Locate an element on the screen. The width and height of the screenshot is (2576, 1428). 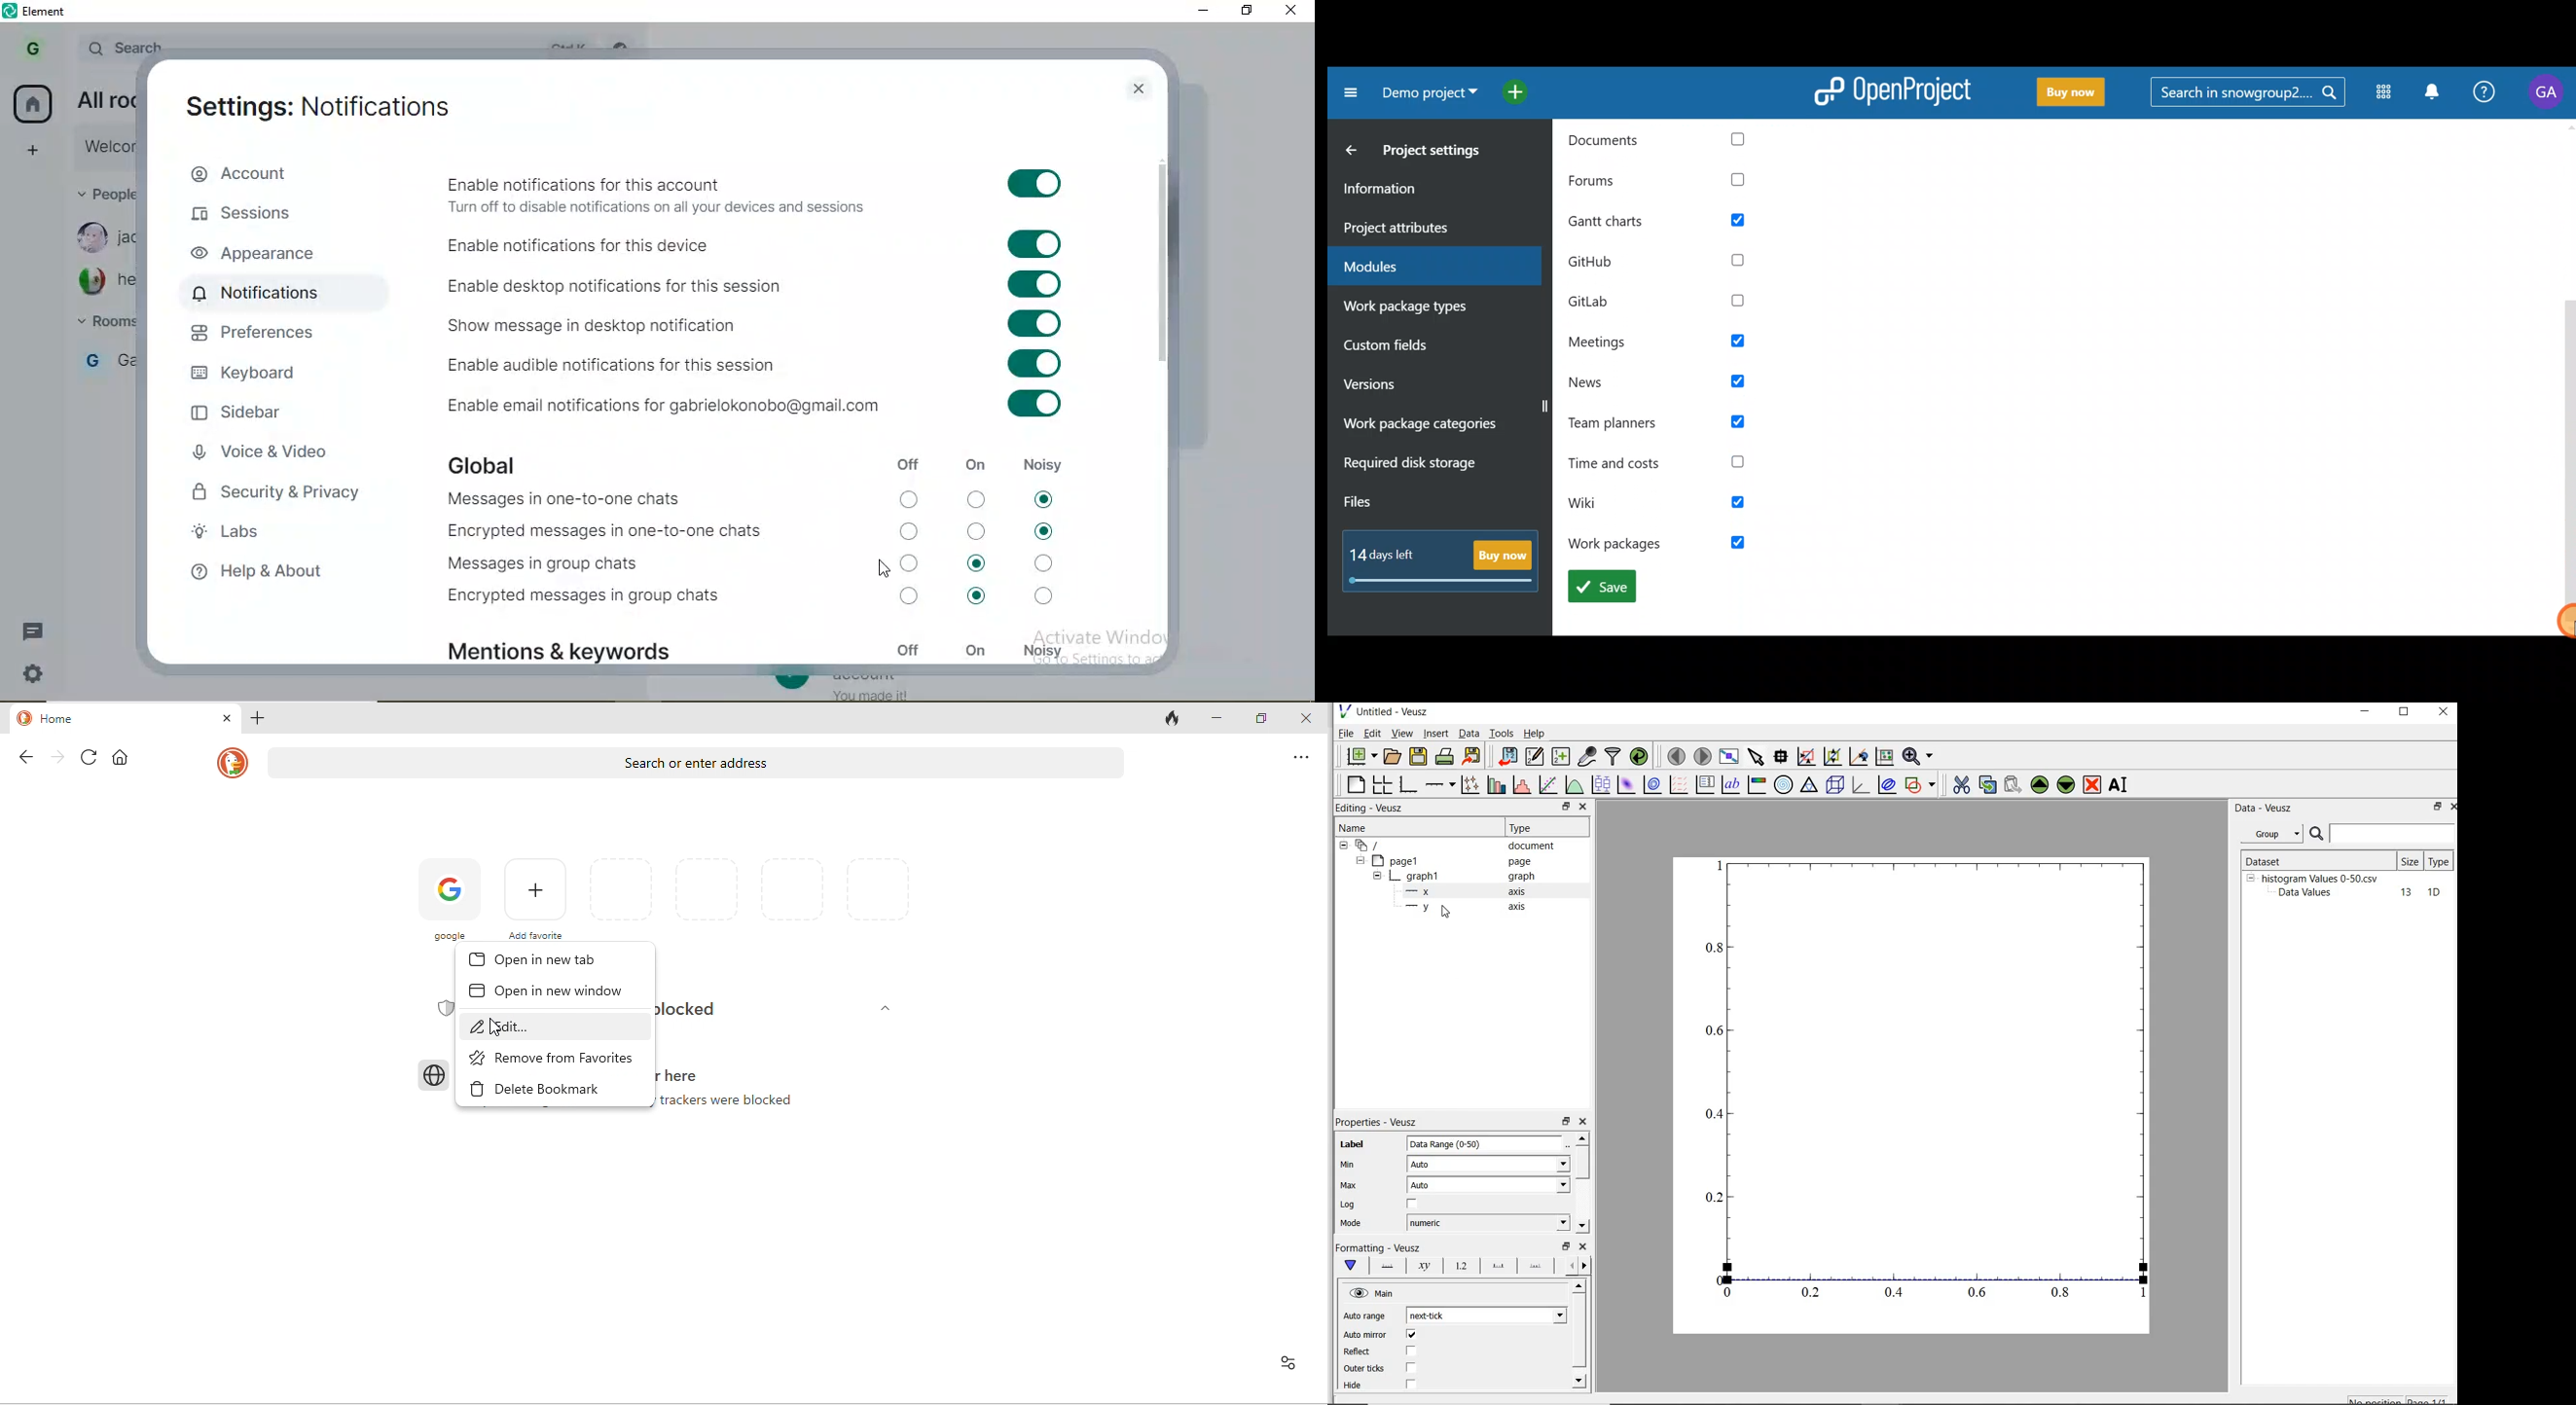
OpenProject is located at coordinates (1893, 96).